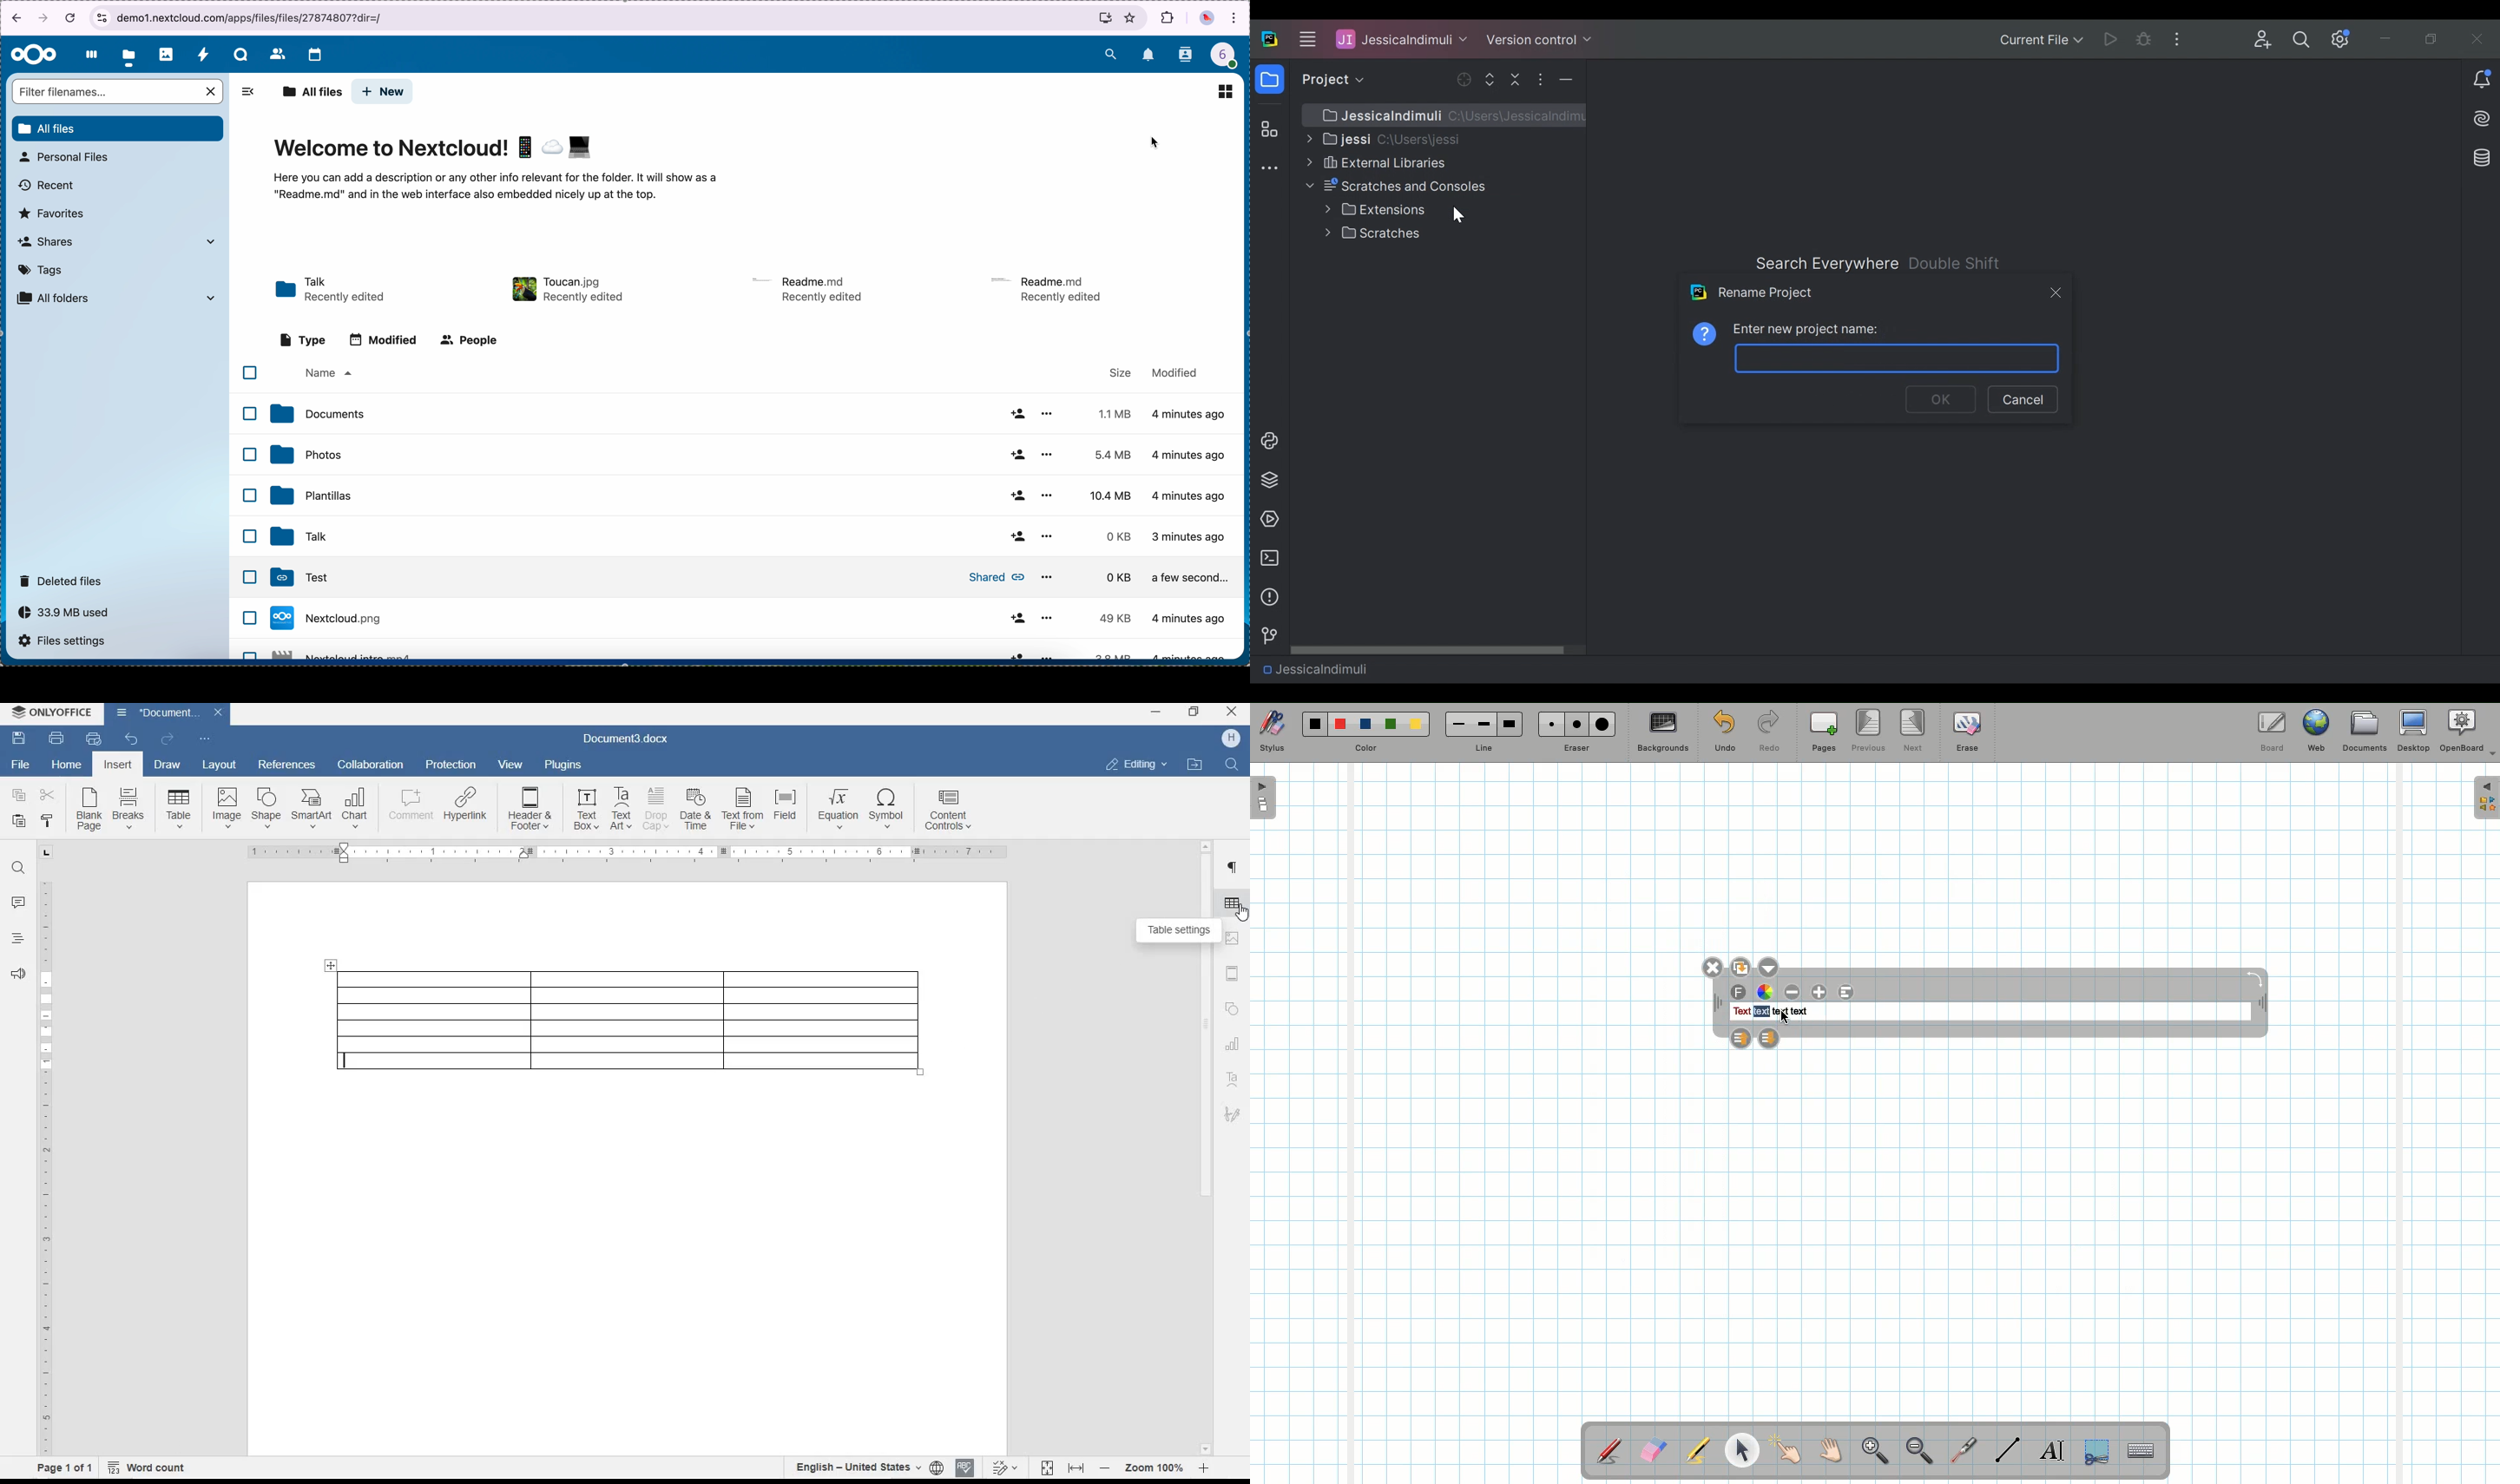 The image size is (2520, 1484). I want to click on TEXT FROM FILE, so click(742, 811).